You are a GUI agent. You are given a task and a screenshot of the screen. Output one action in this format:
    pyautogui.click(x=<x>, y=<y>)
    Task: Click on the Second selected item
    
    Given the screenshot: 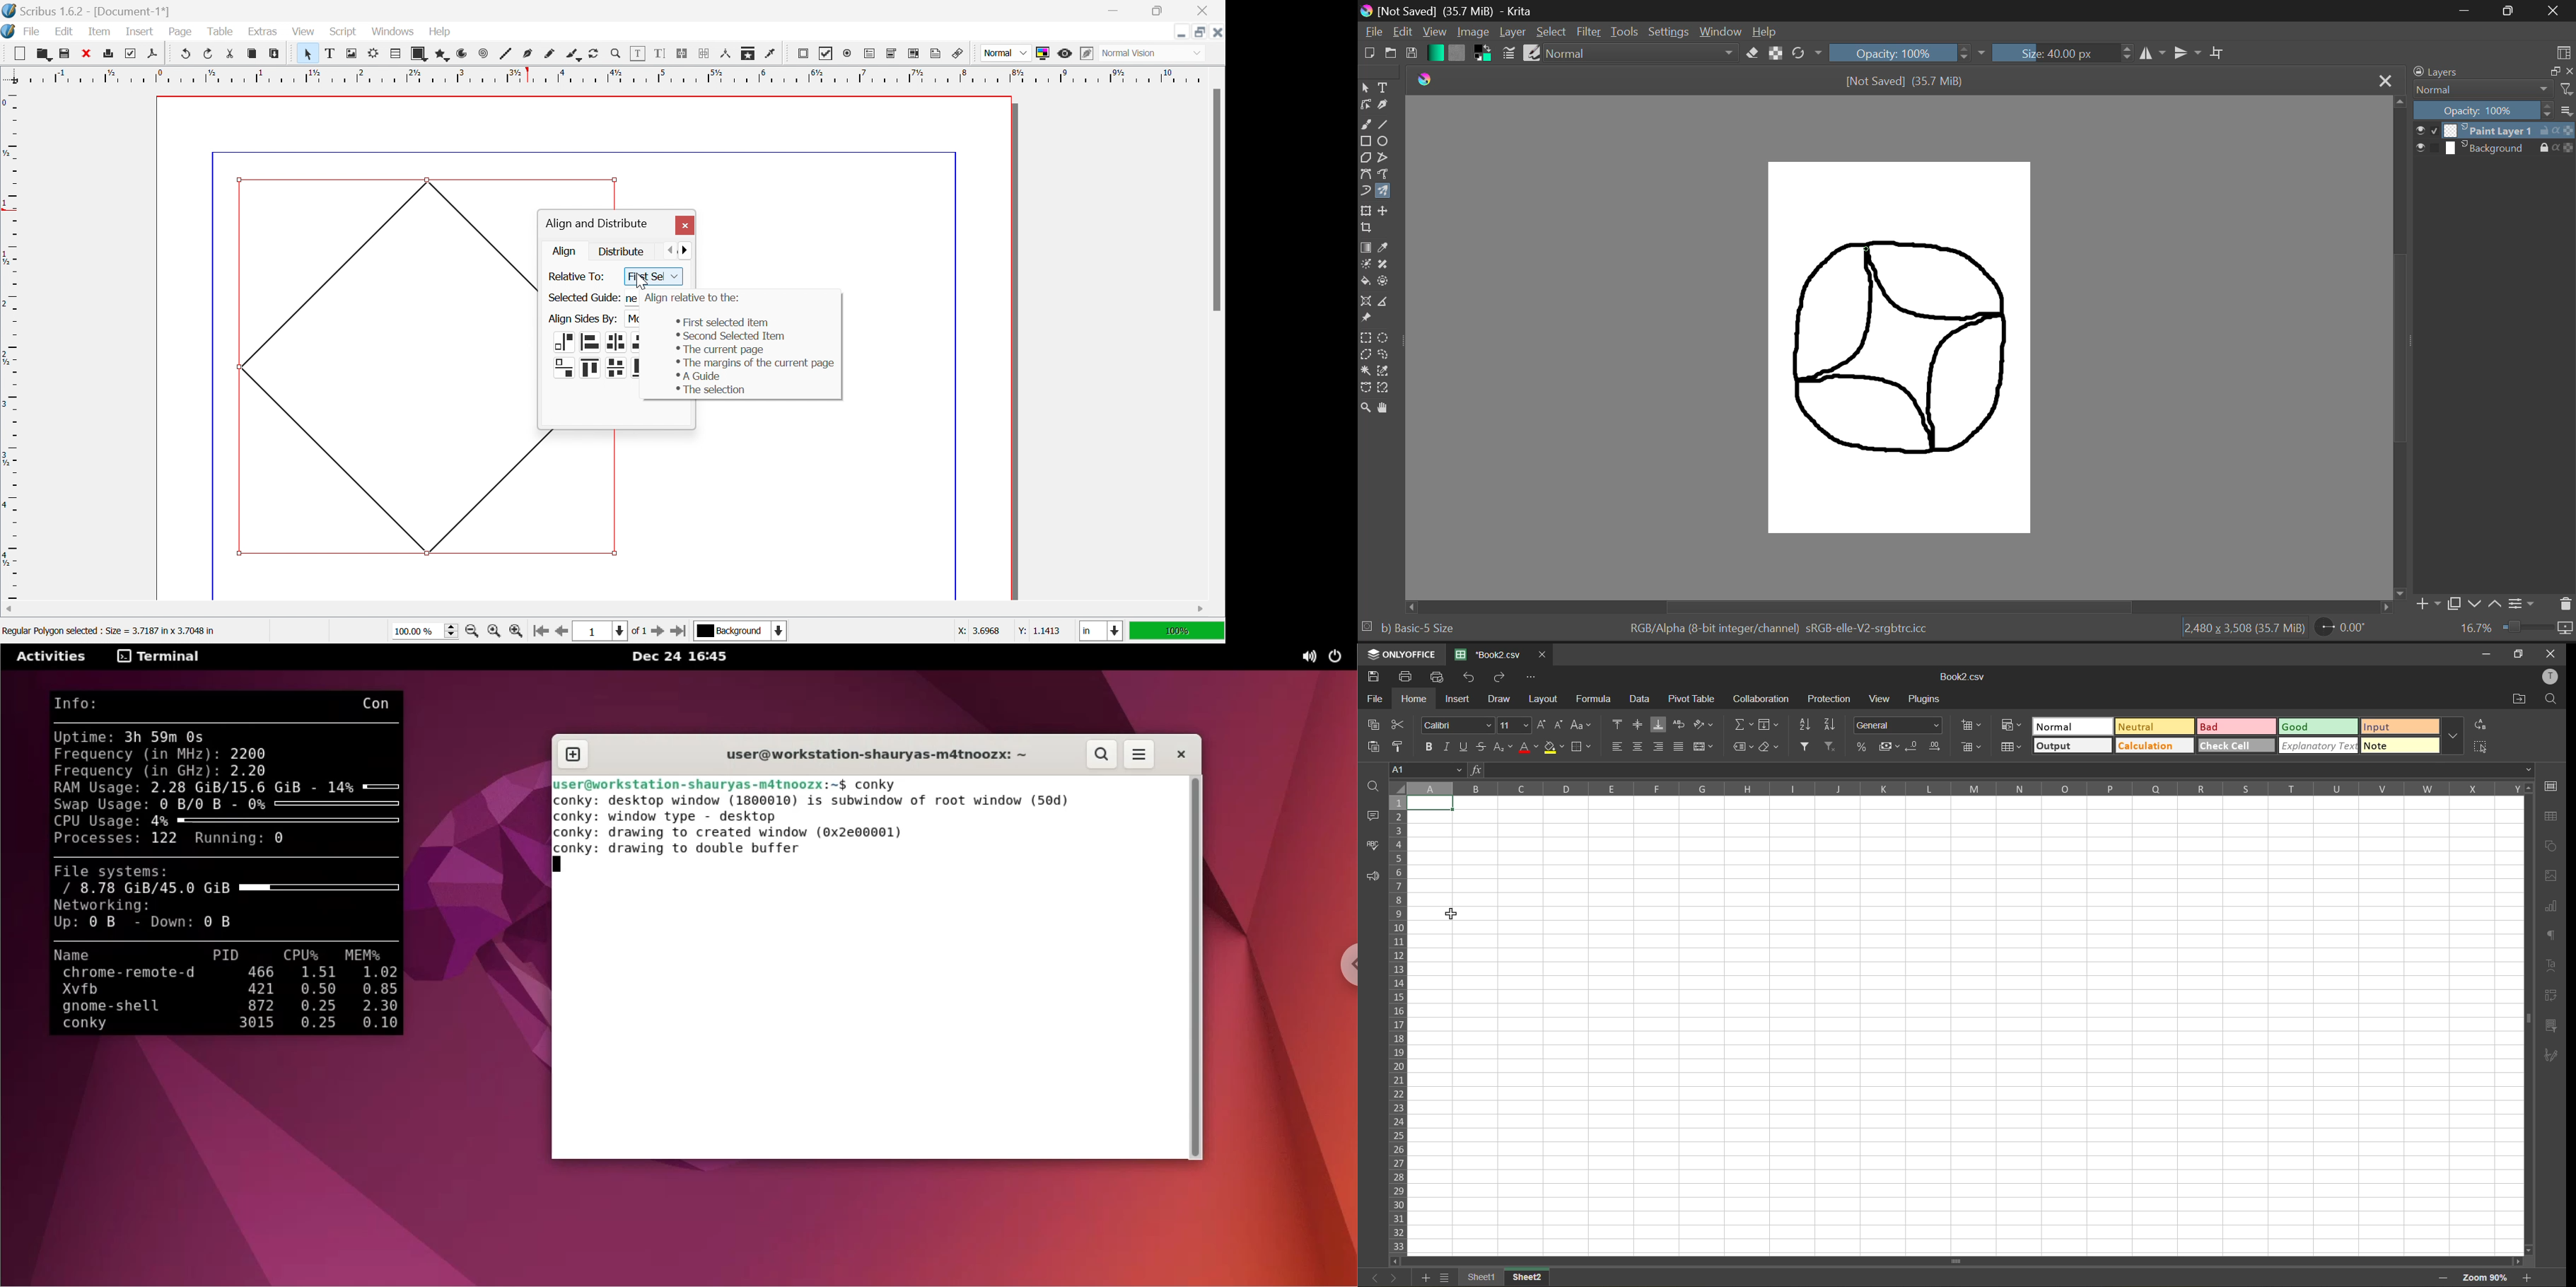 What is the action you would take?
    pyautogui.click(x=730, y=336)
    